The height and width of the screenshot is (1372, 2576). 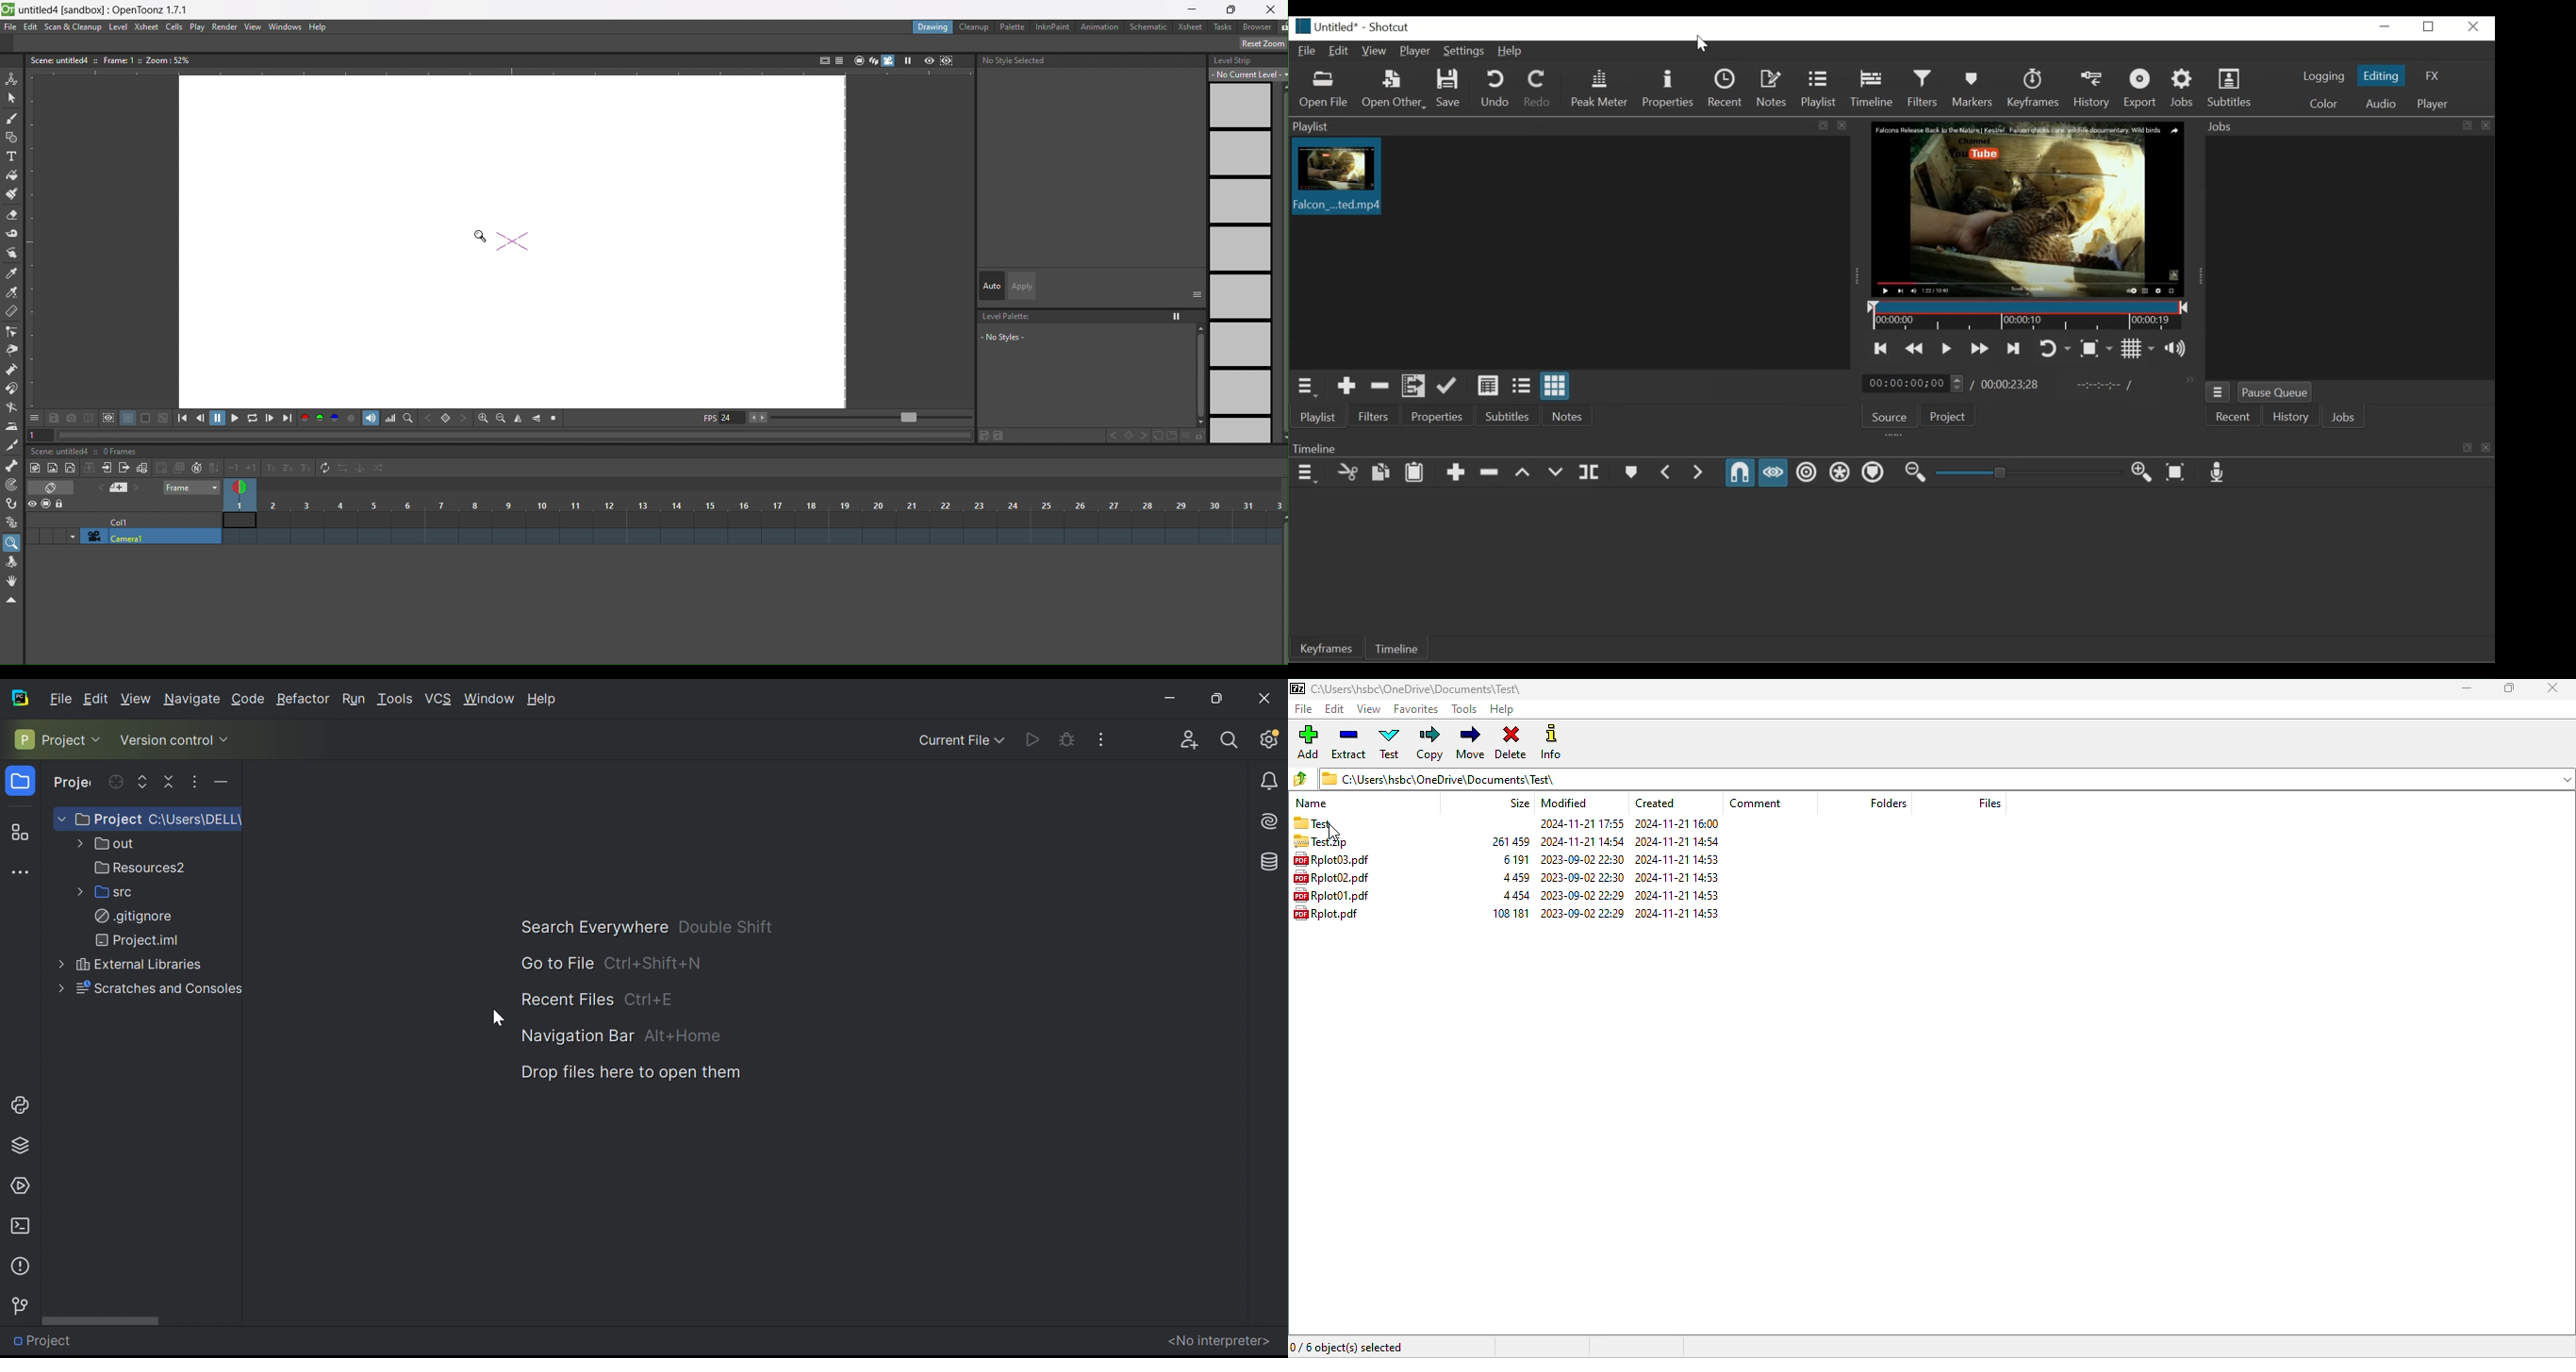 I want to click on animation, so click(x=1100, y=26).